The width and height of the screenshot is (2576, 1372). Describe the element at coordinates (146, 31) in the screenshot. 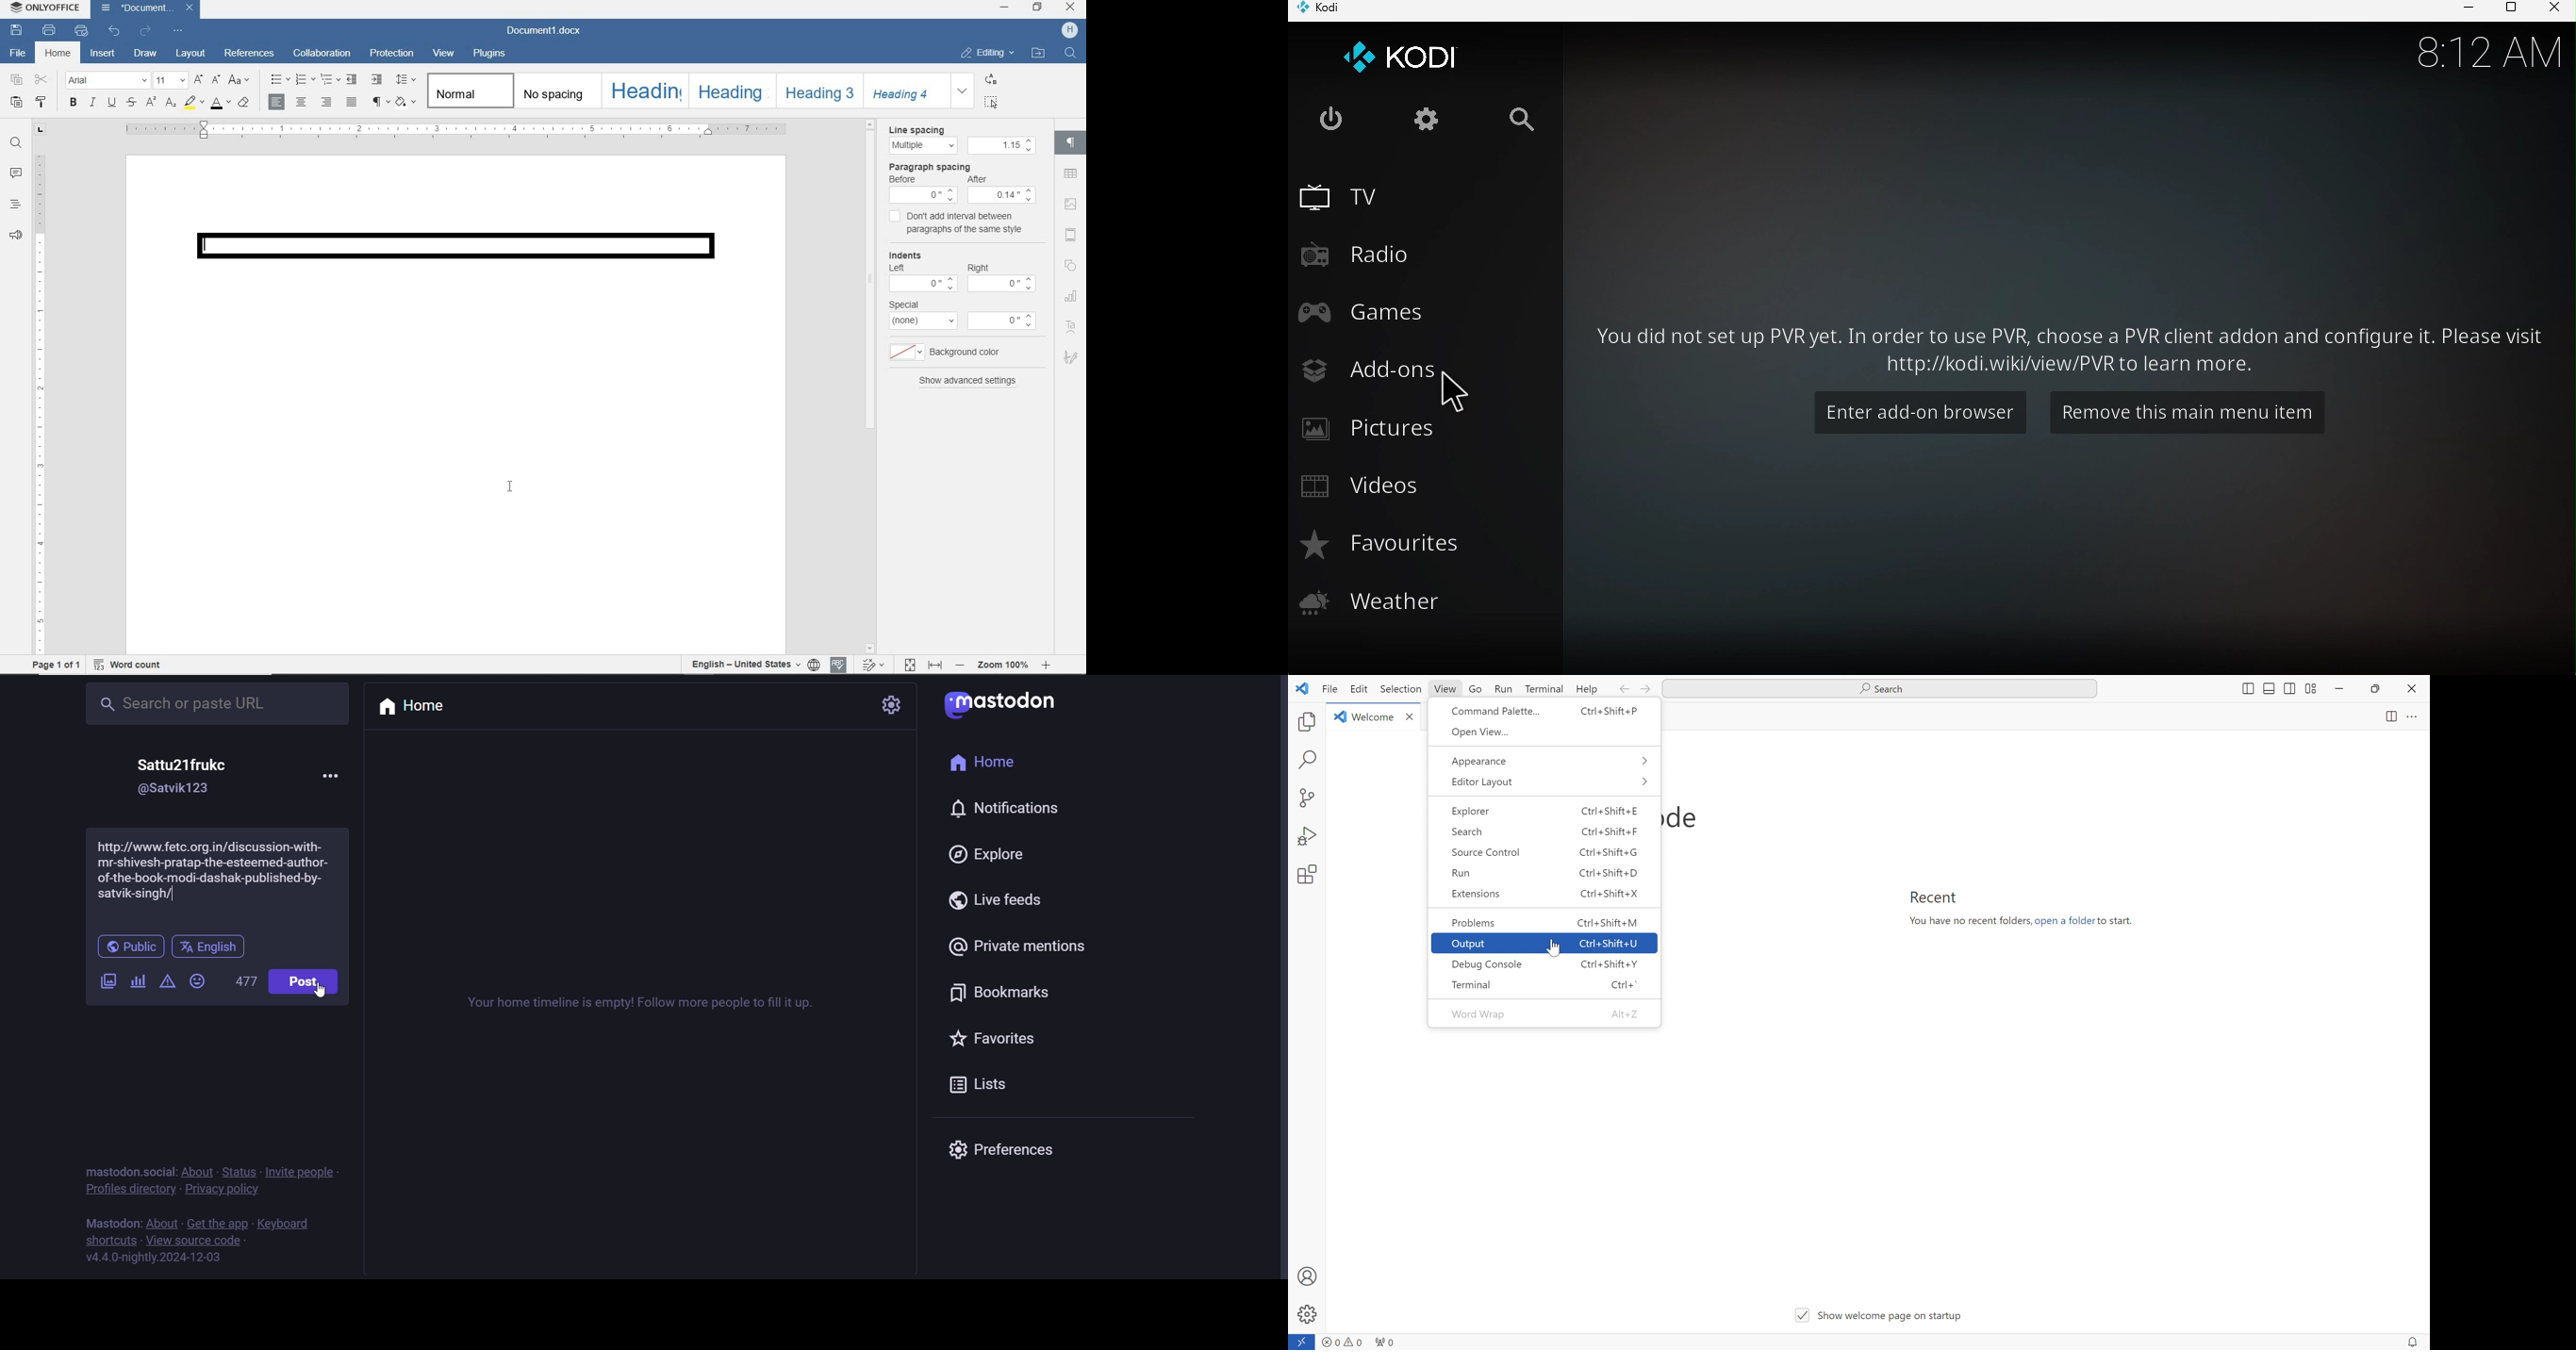

I see `redo` at that location.